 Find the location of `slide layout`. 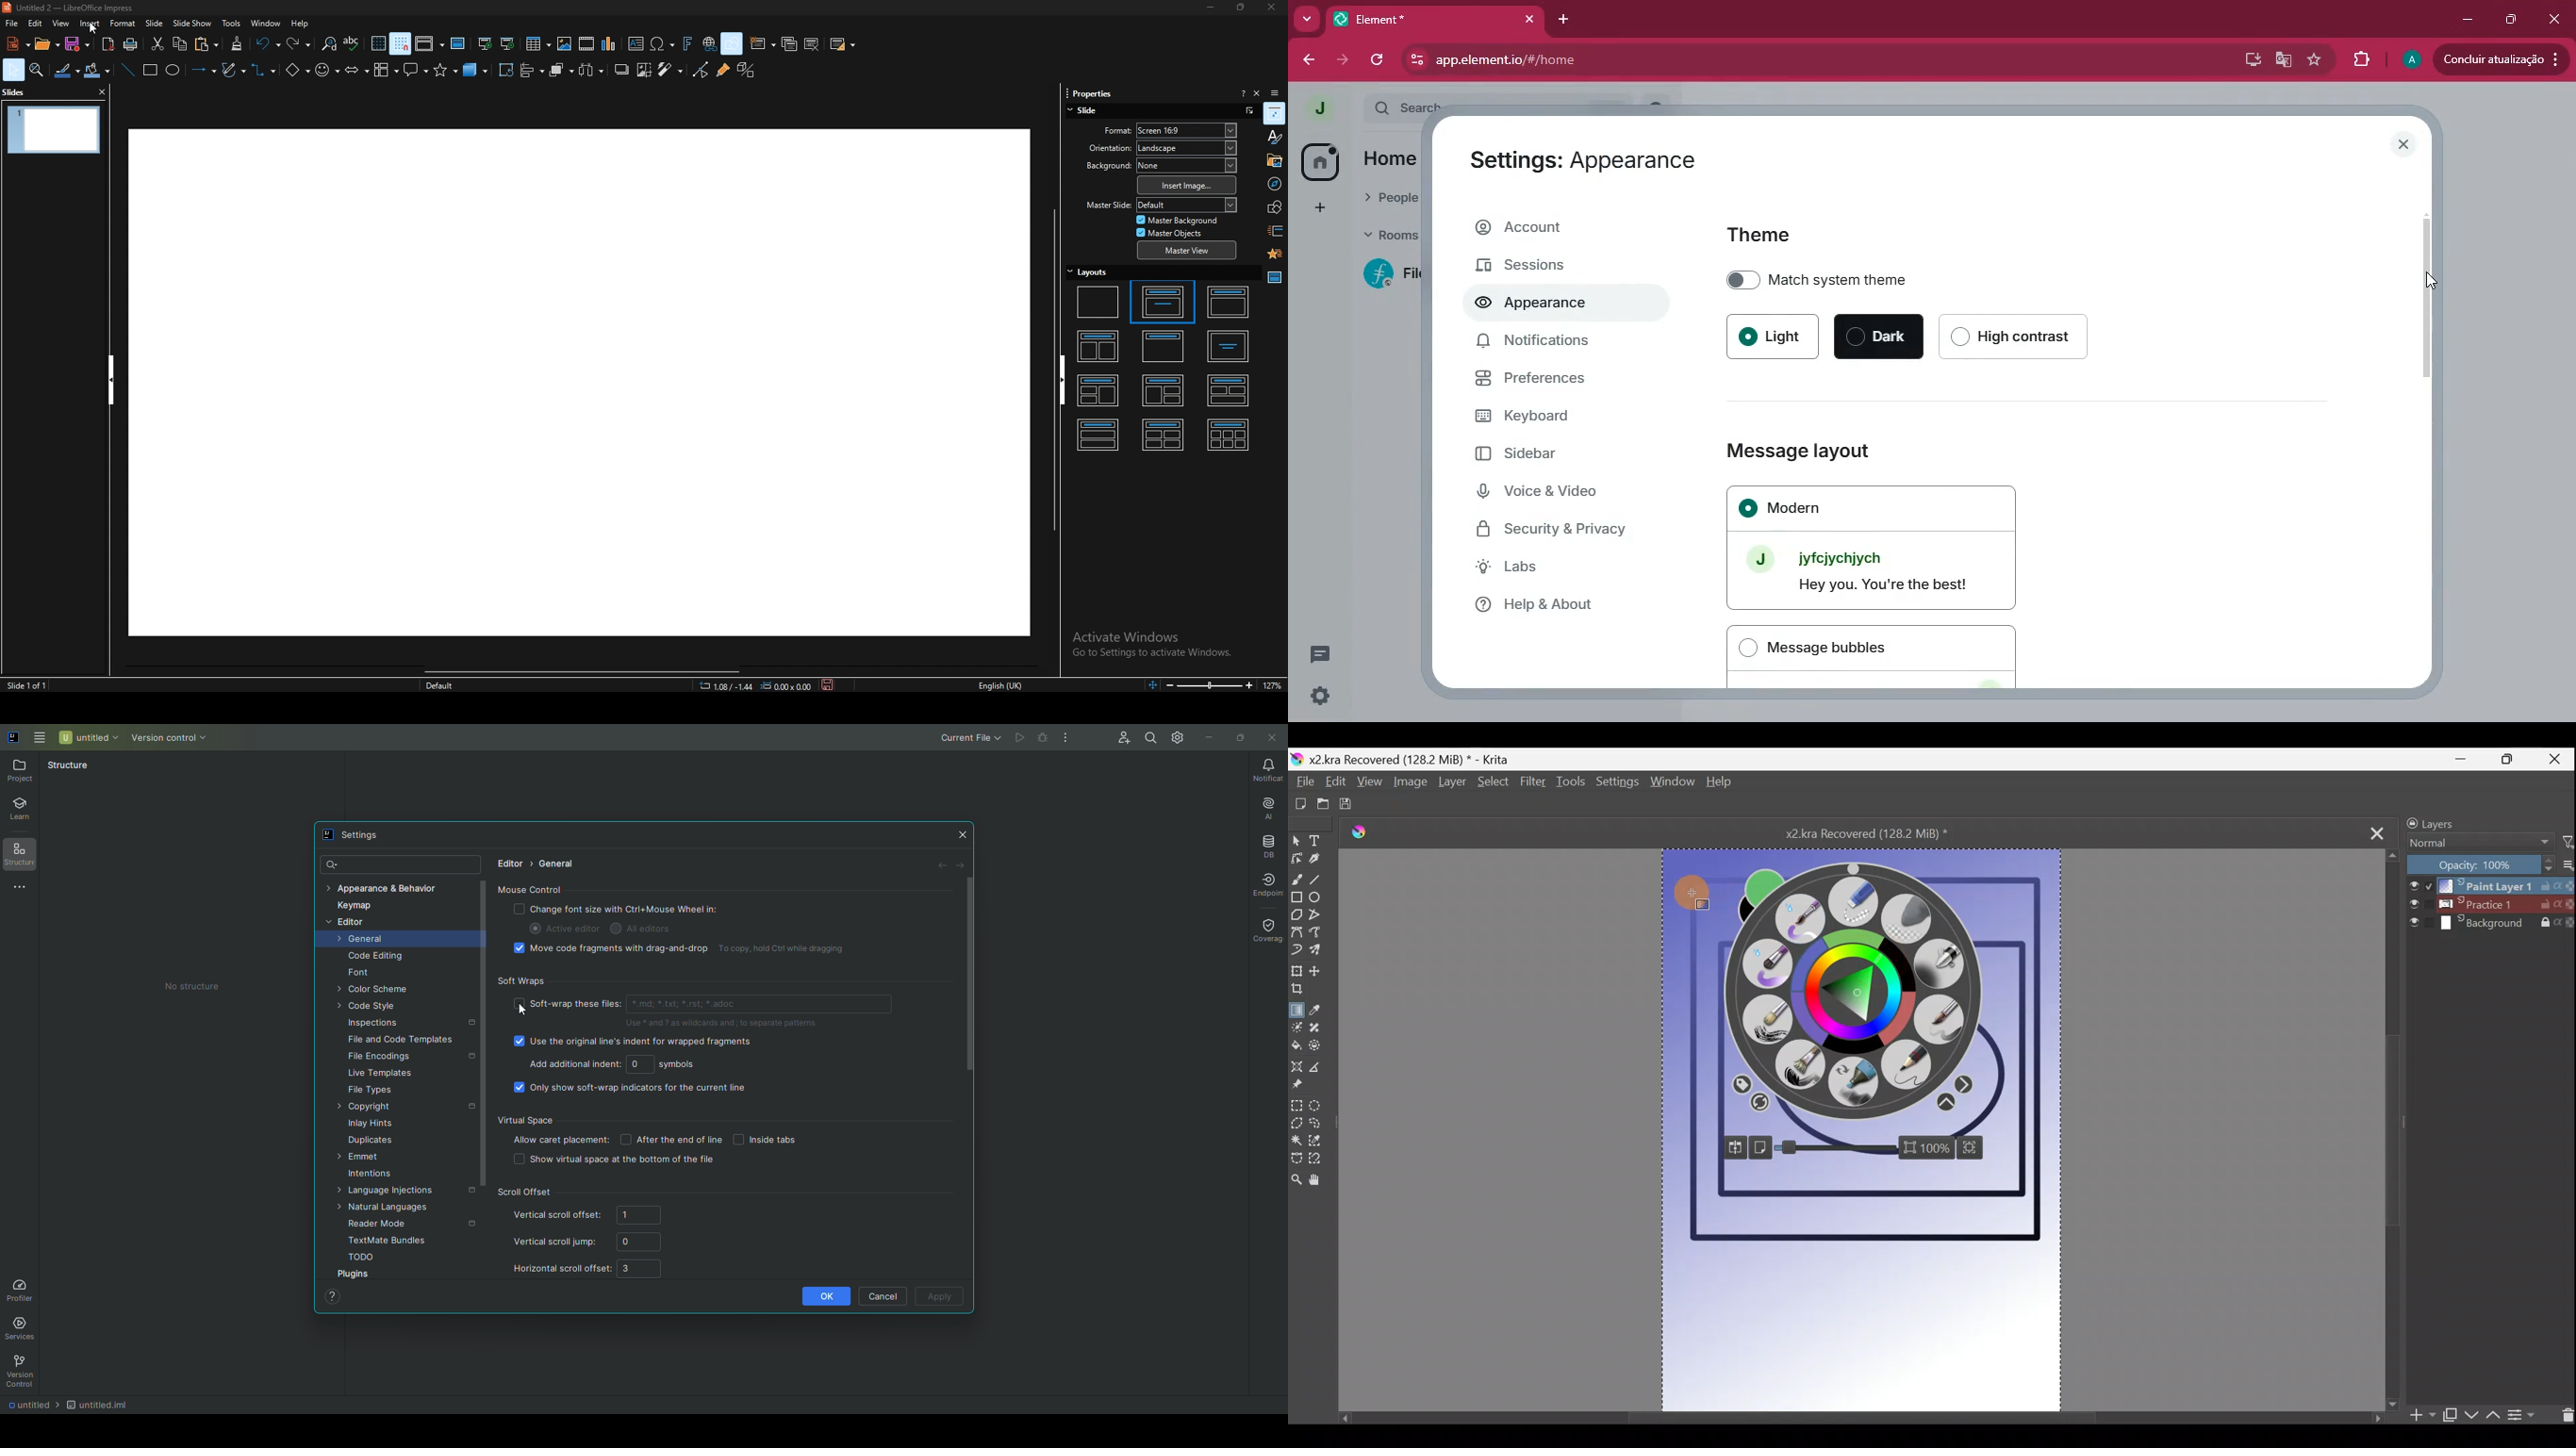

slide layout is located at coordinates (843, 46).